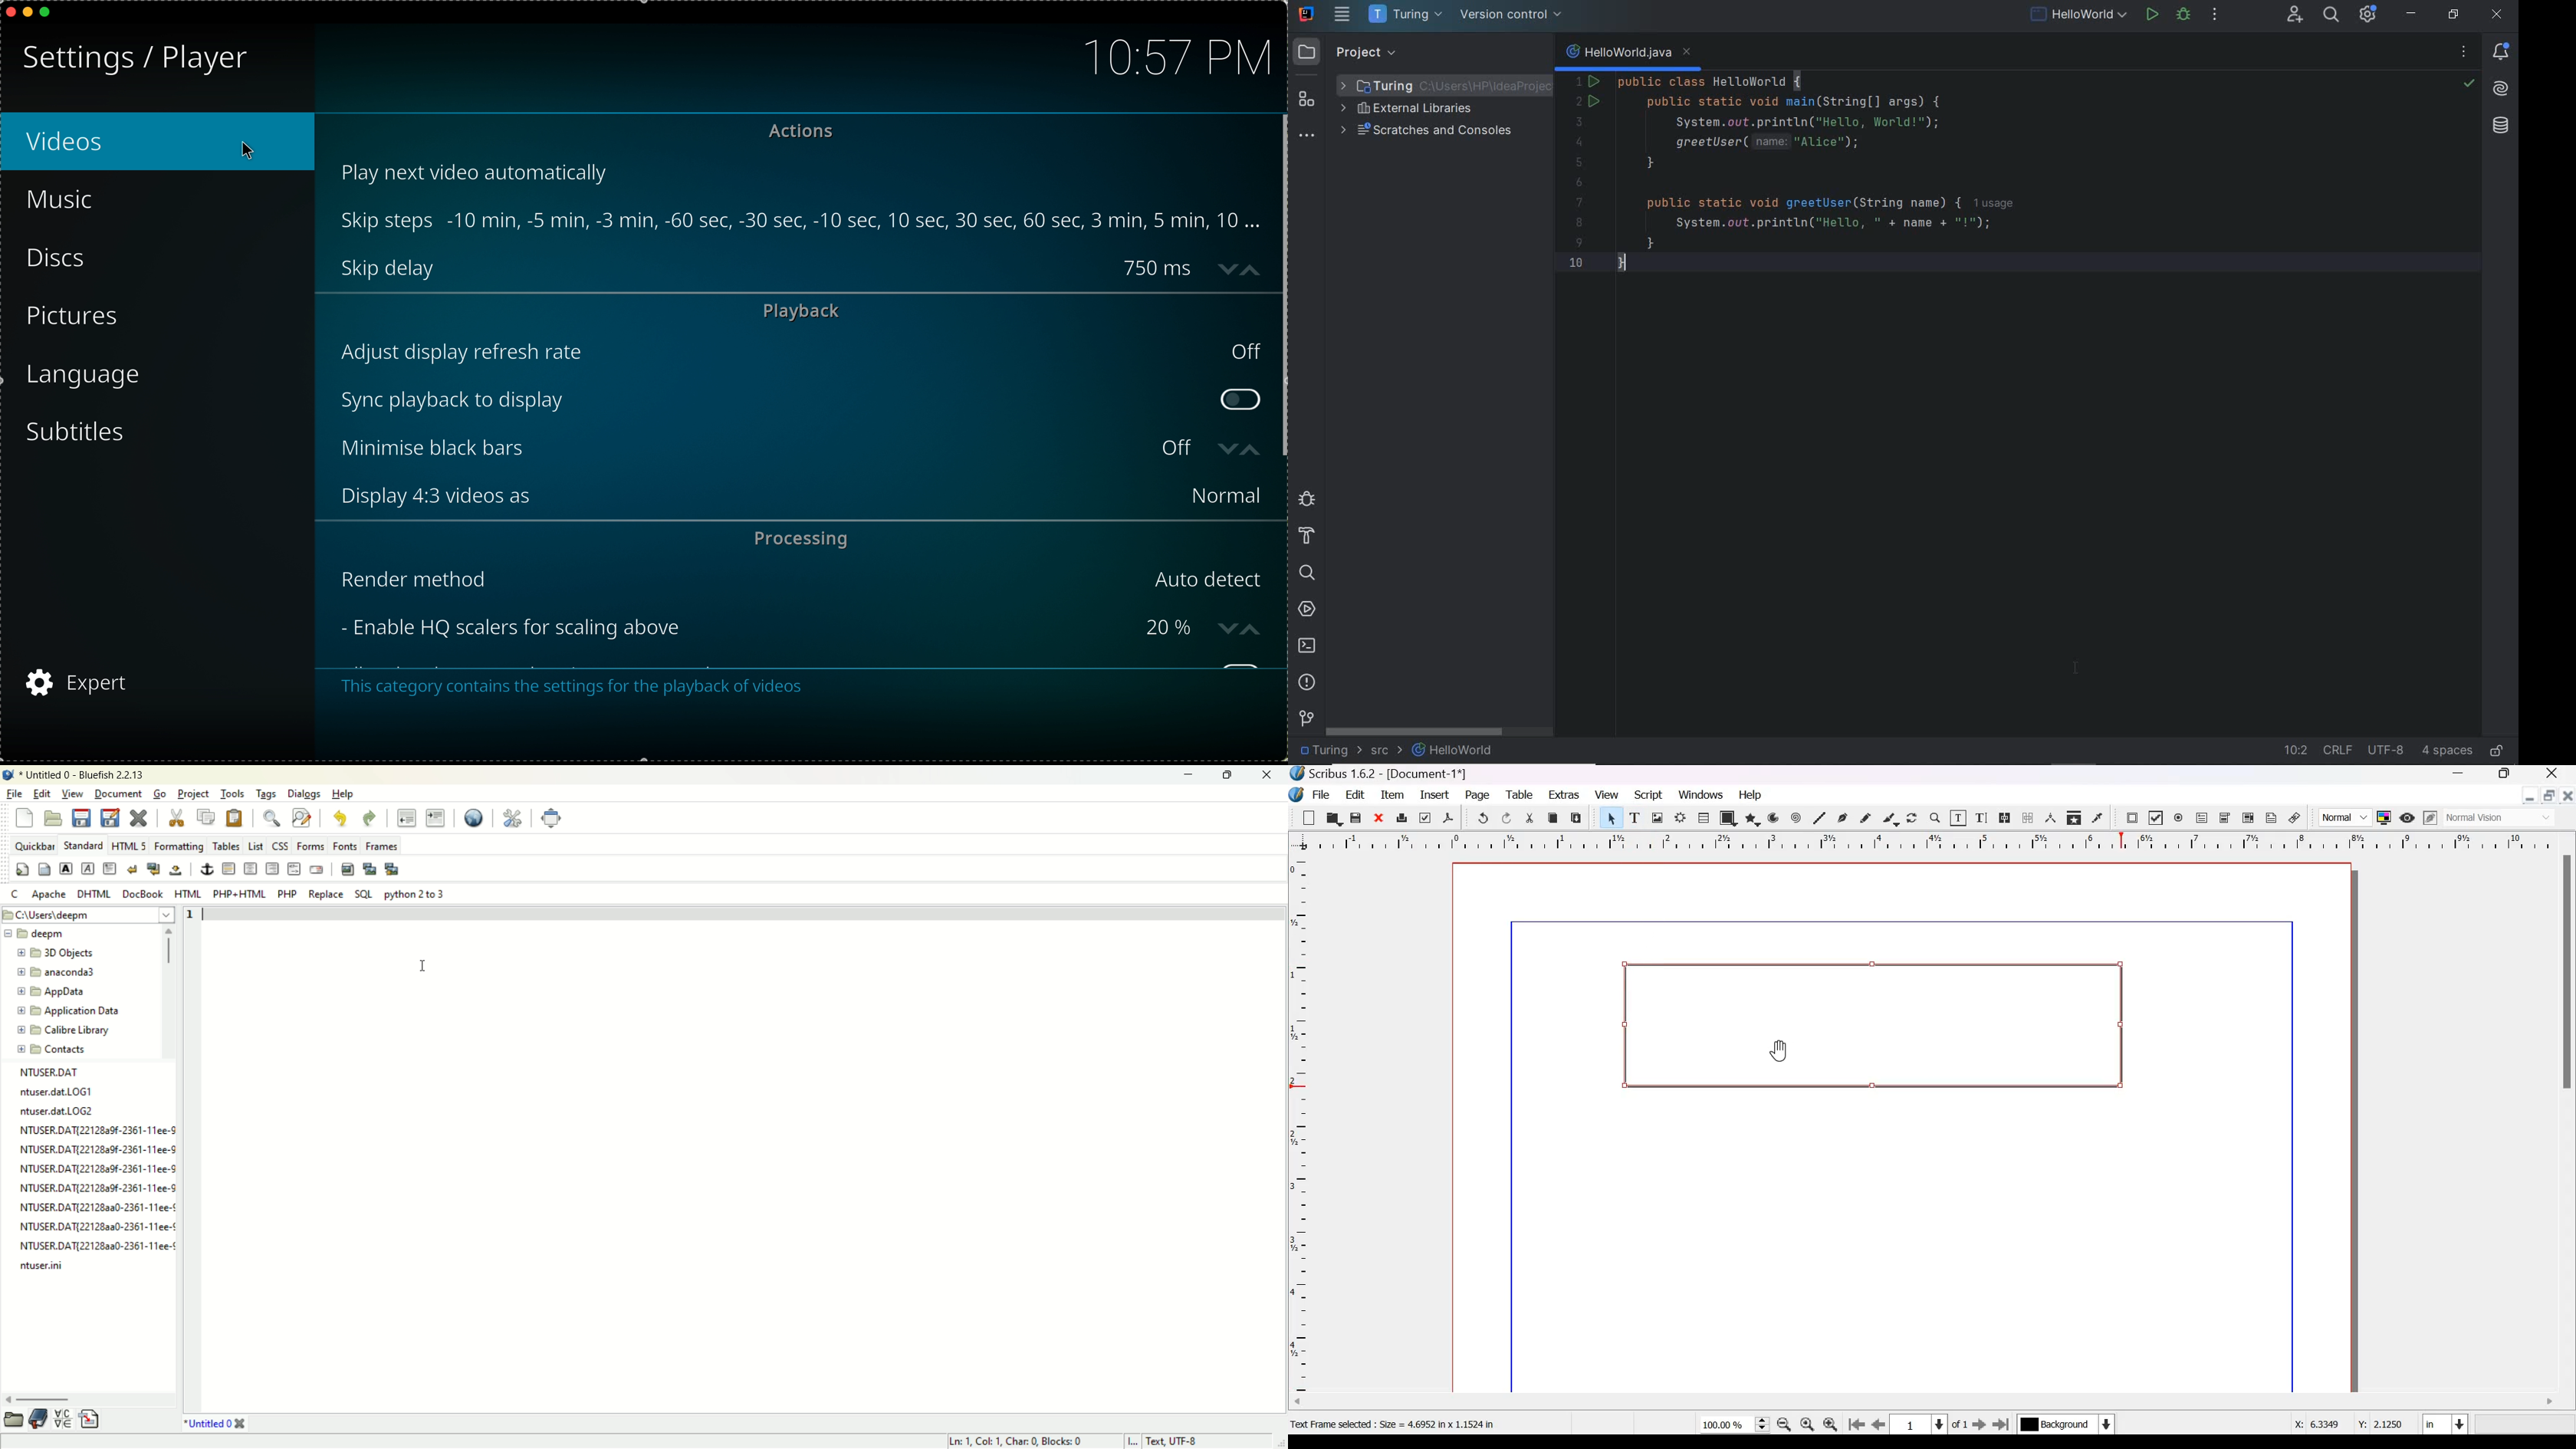  Describe the element at coordinates (1865, 818) in the screenshot. I see `Freehand line` at that location.